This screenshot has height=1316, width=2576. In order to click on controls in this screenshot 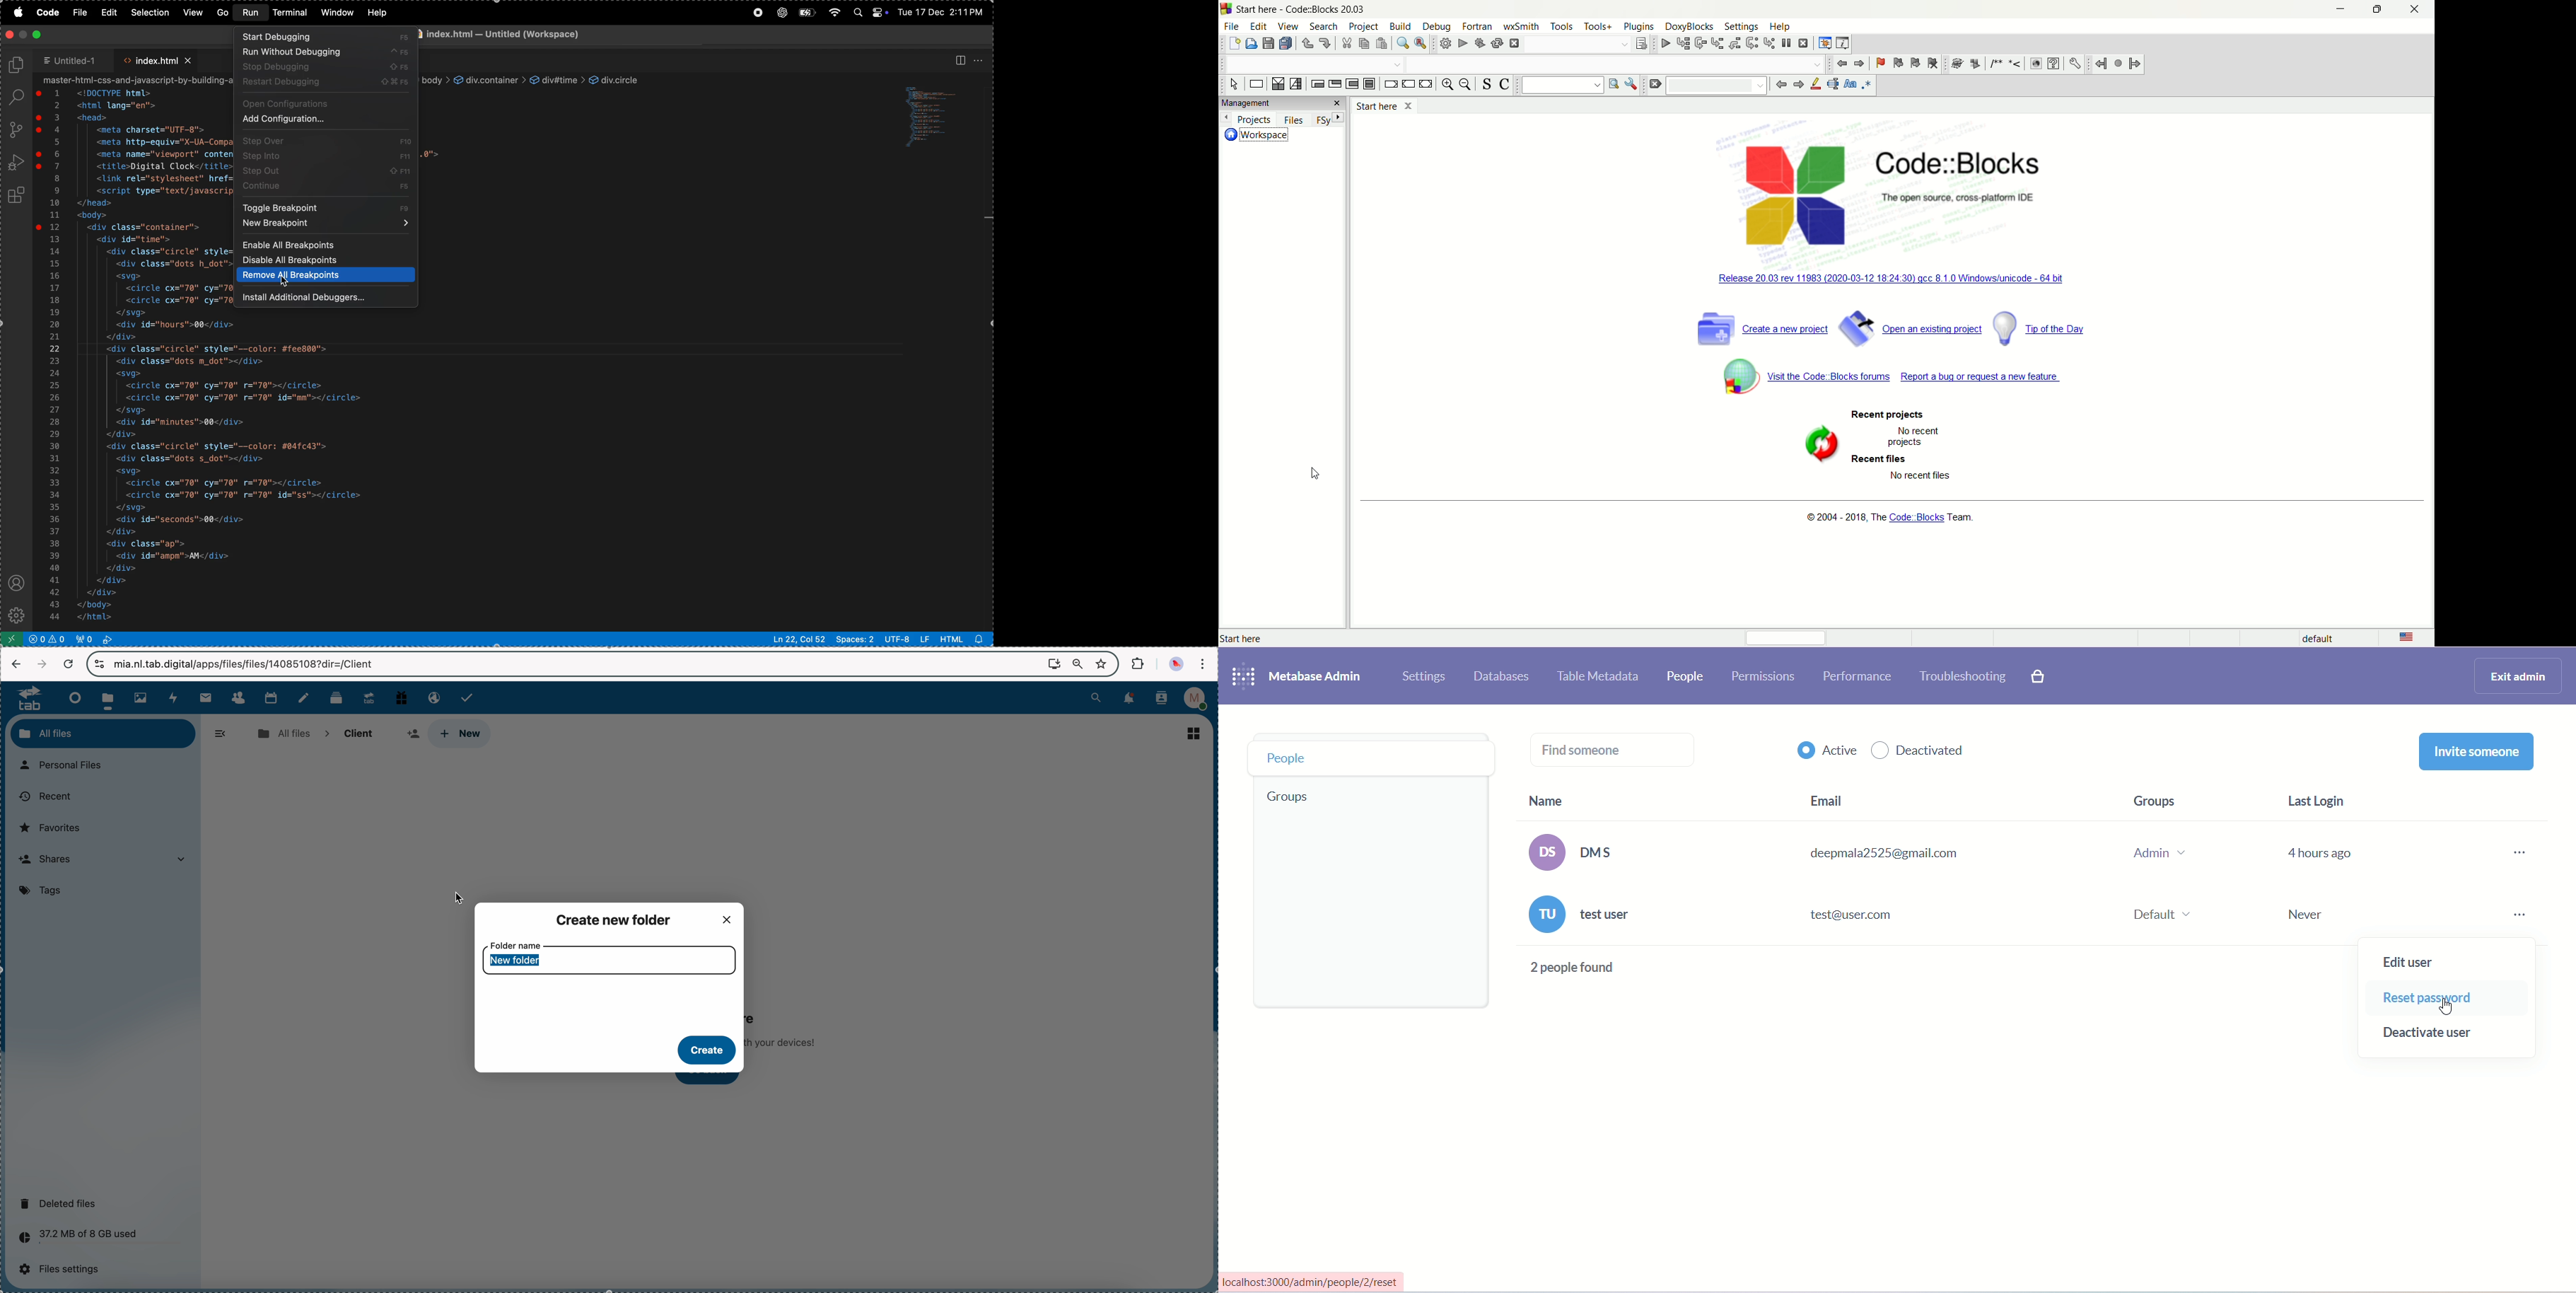, I will do `click(100, 664)`.